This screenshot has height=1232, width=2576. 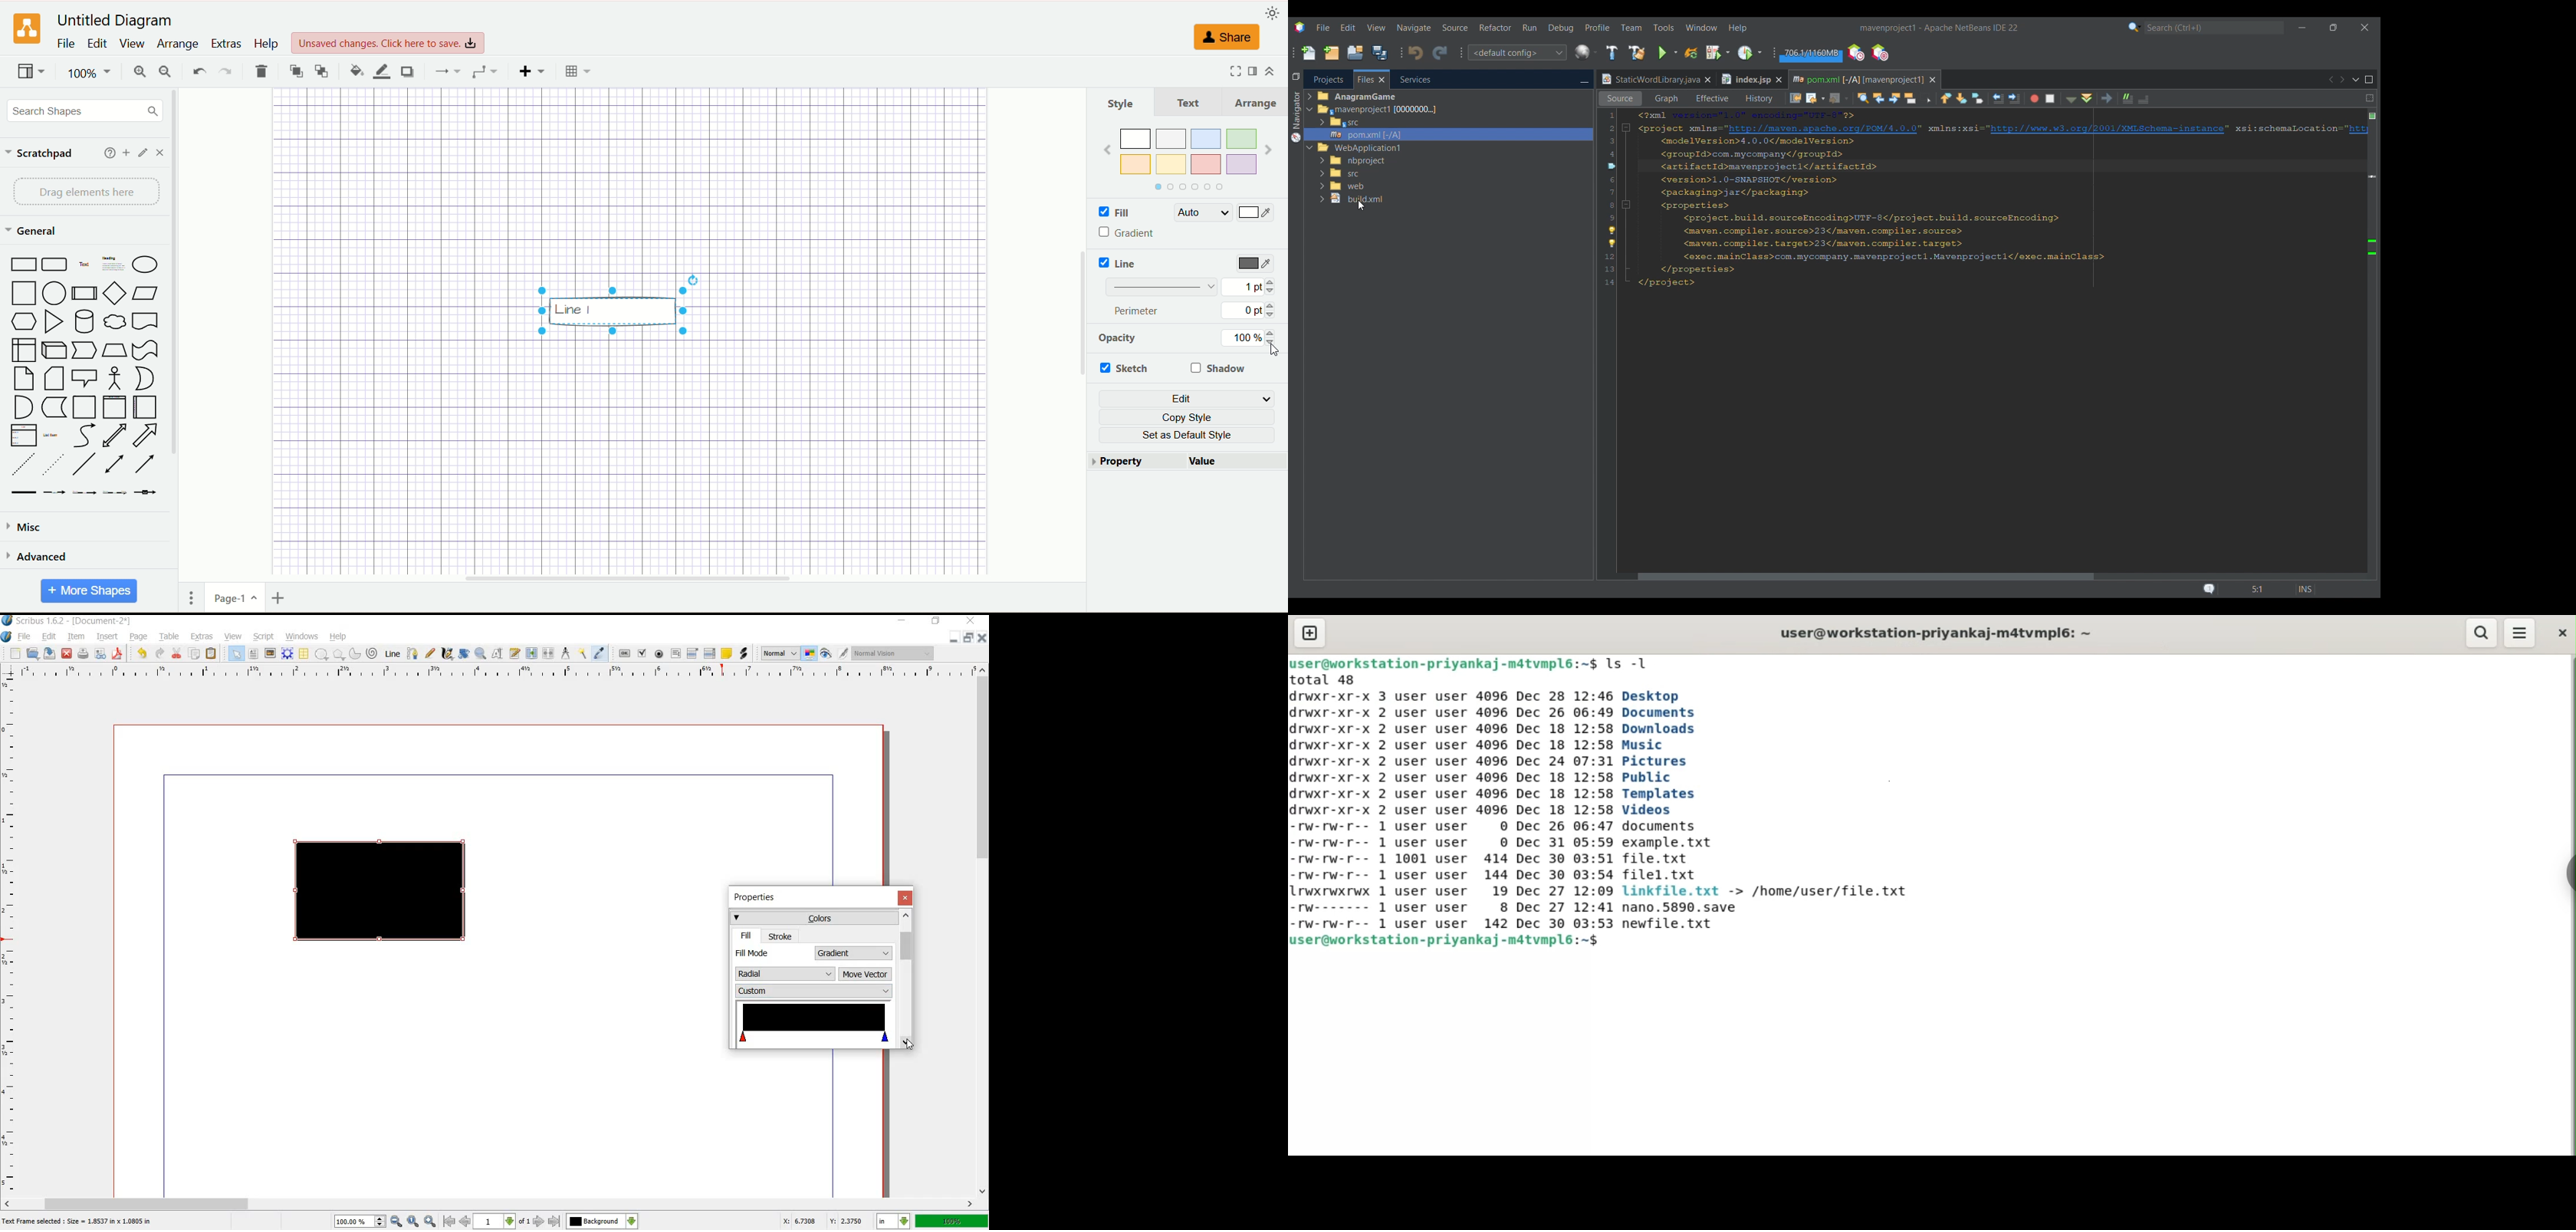 What do you see at coordinates (413, 654) in the screenshot?
I see `bezier curve` at bounding box center [413, 654].